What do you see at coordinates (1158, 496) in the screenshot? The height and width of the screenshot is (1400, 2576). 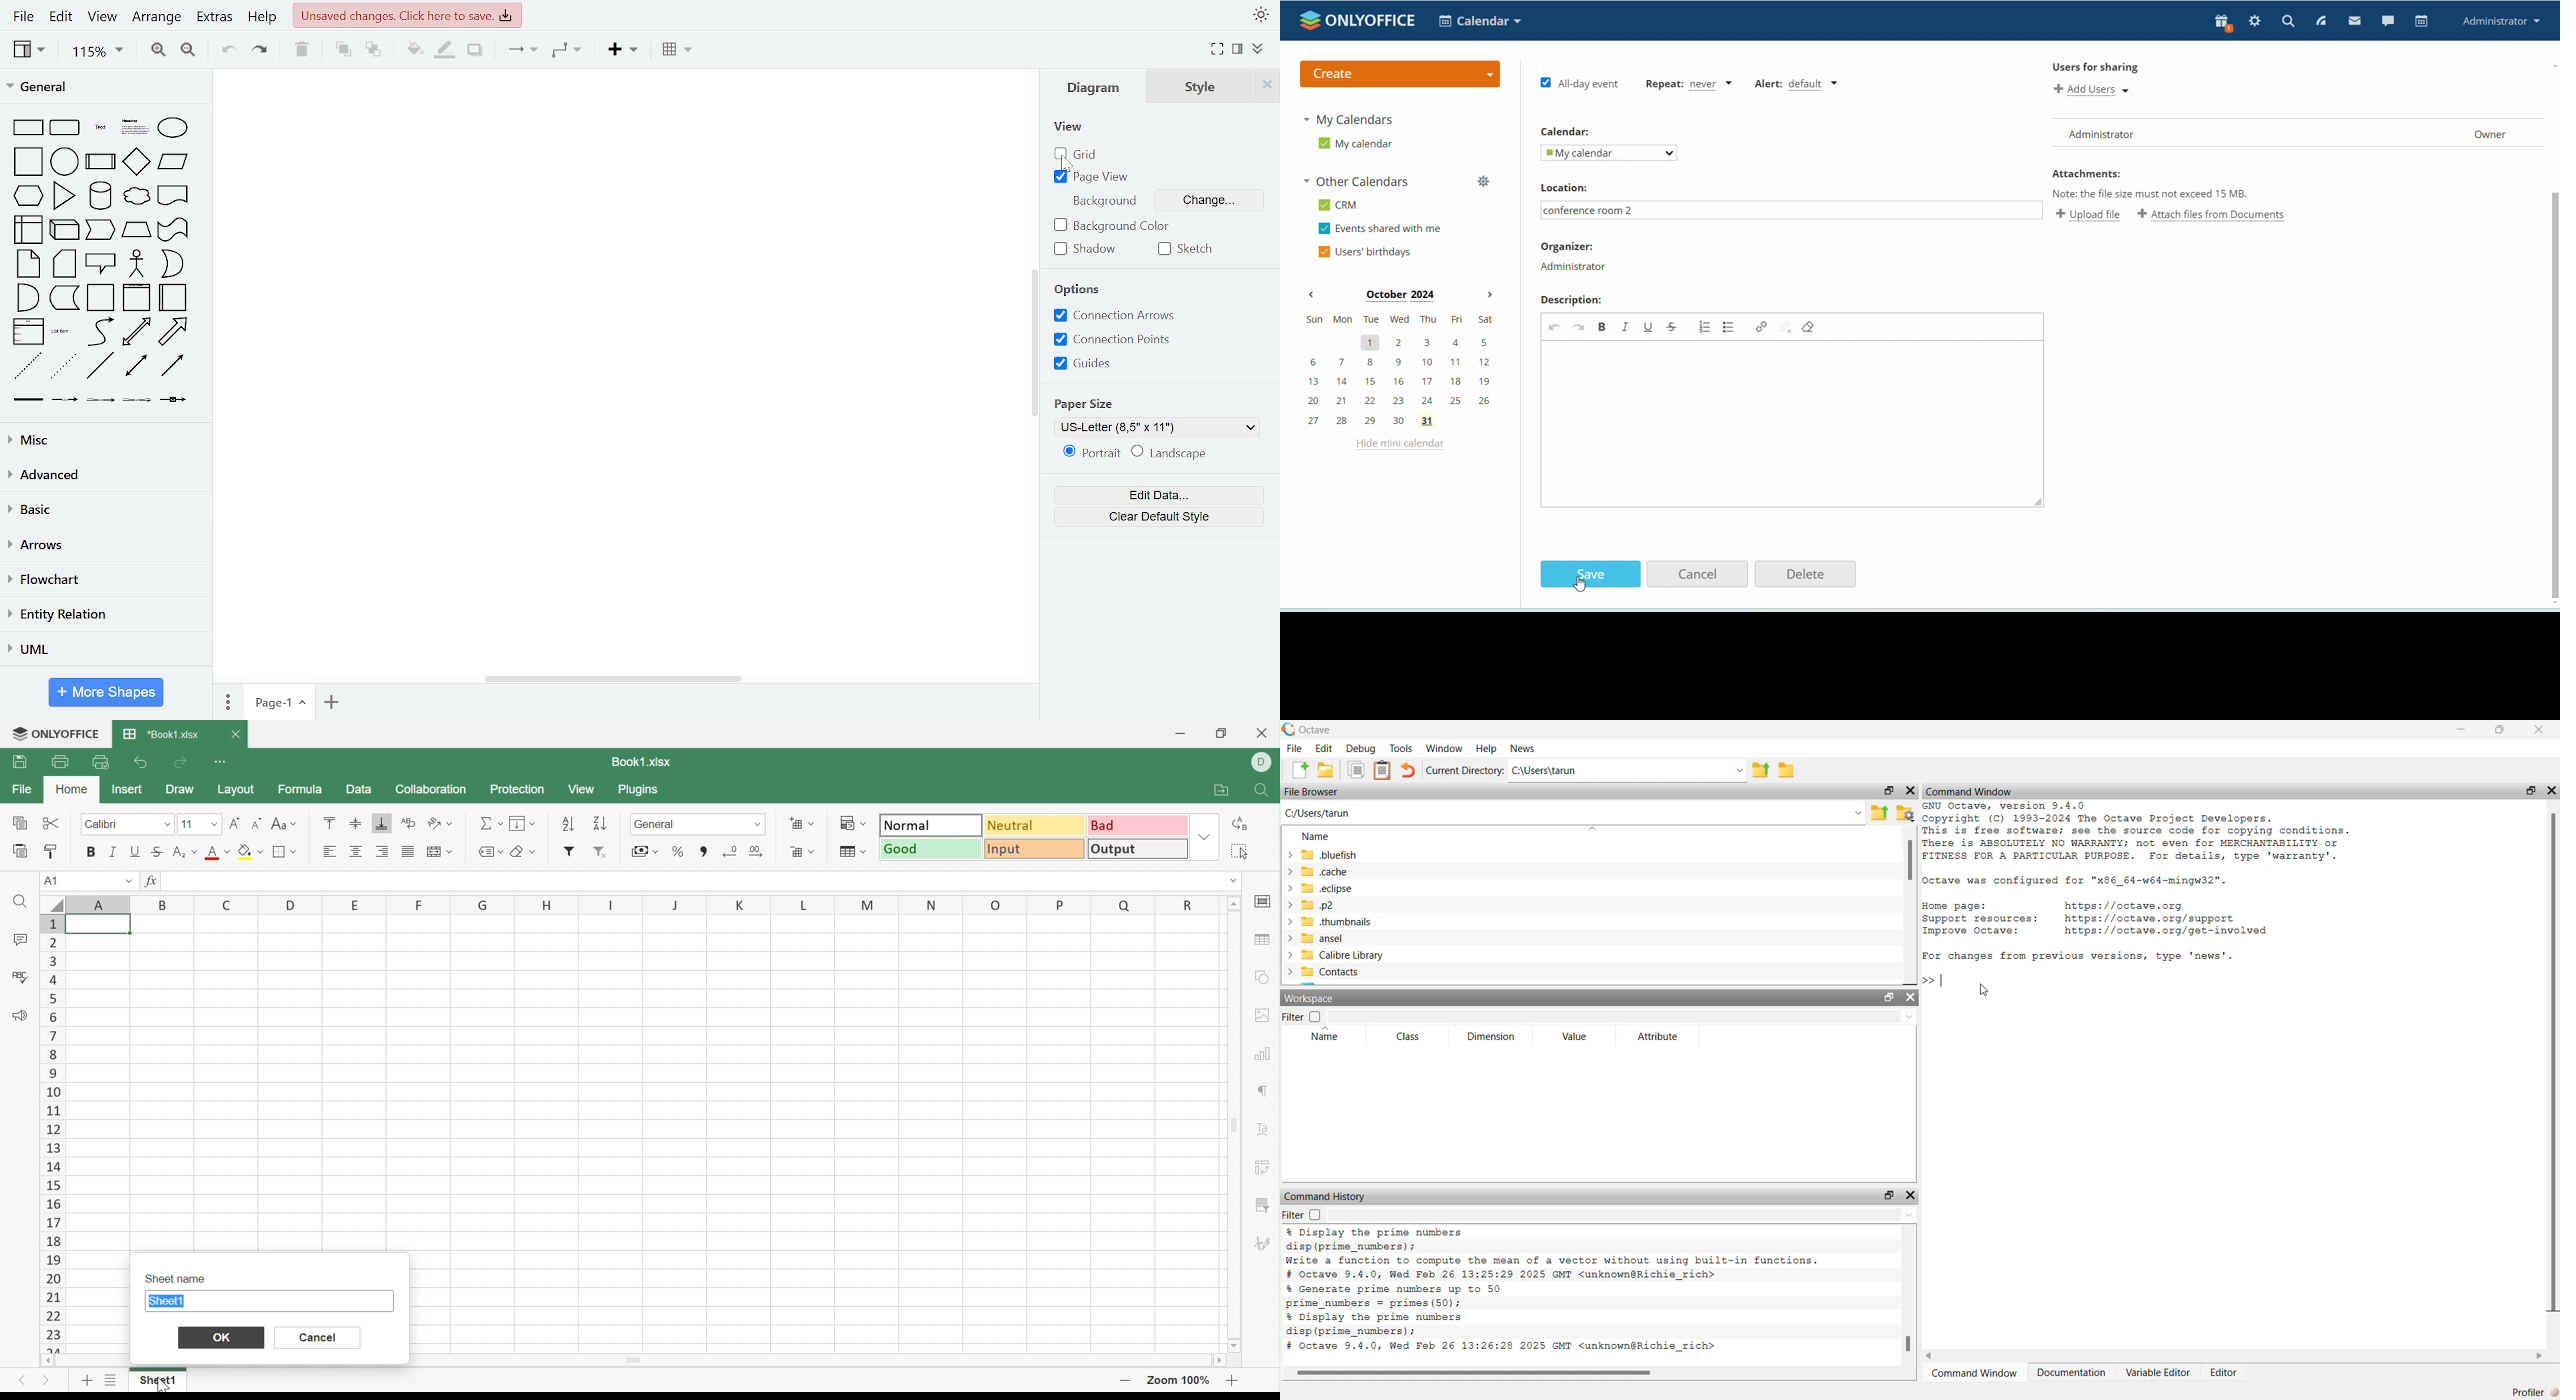 I see `edit data` at bounding box center [1158, 496].